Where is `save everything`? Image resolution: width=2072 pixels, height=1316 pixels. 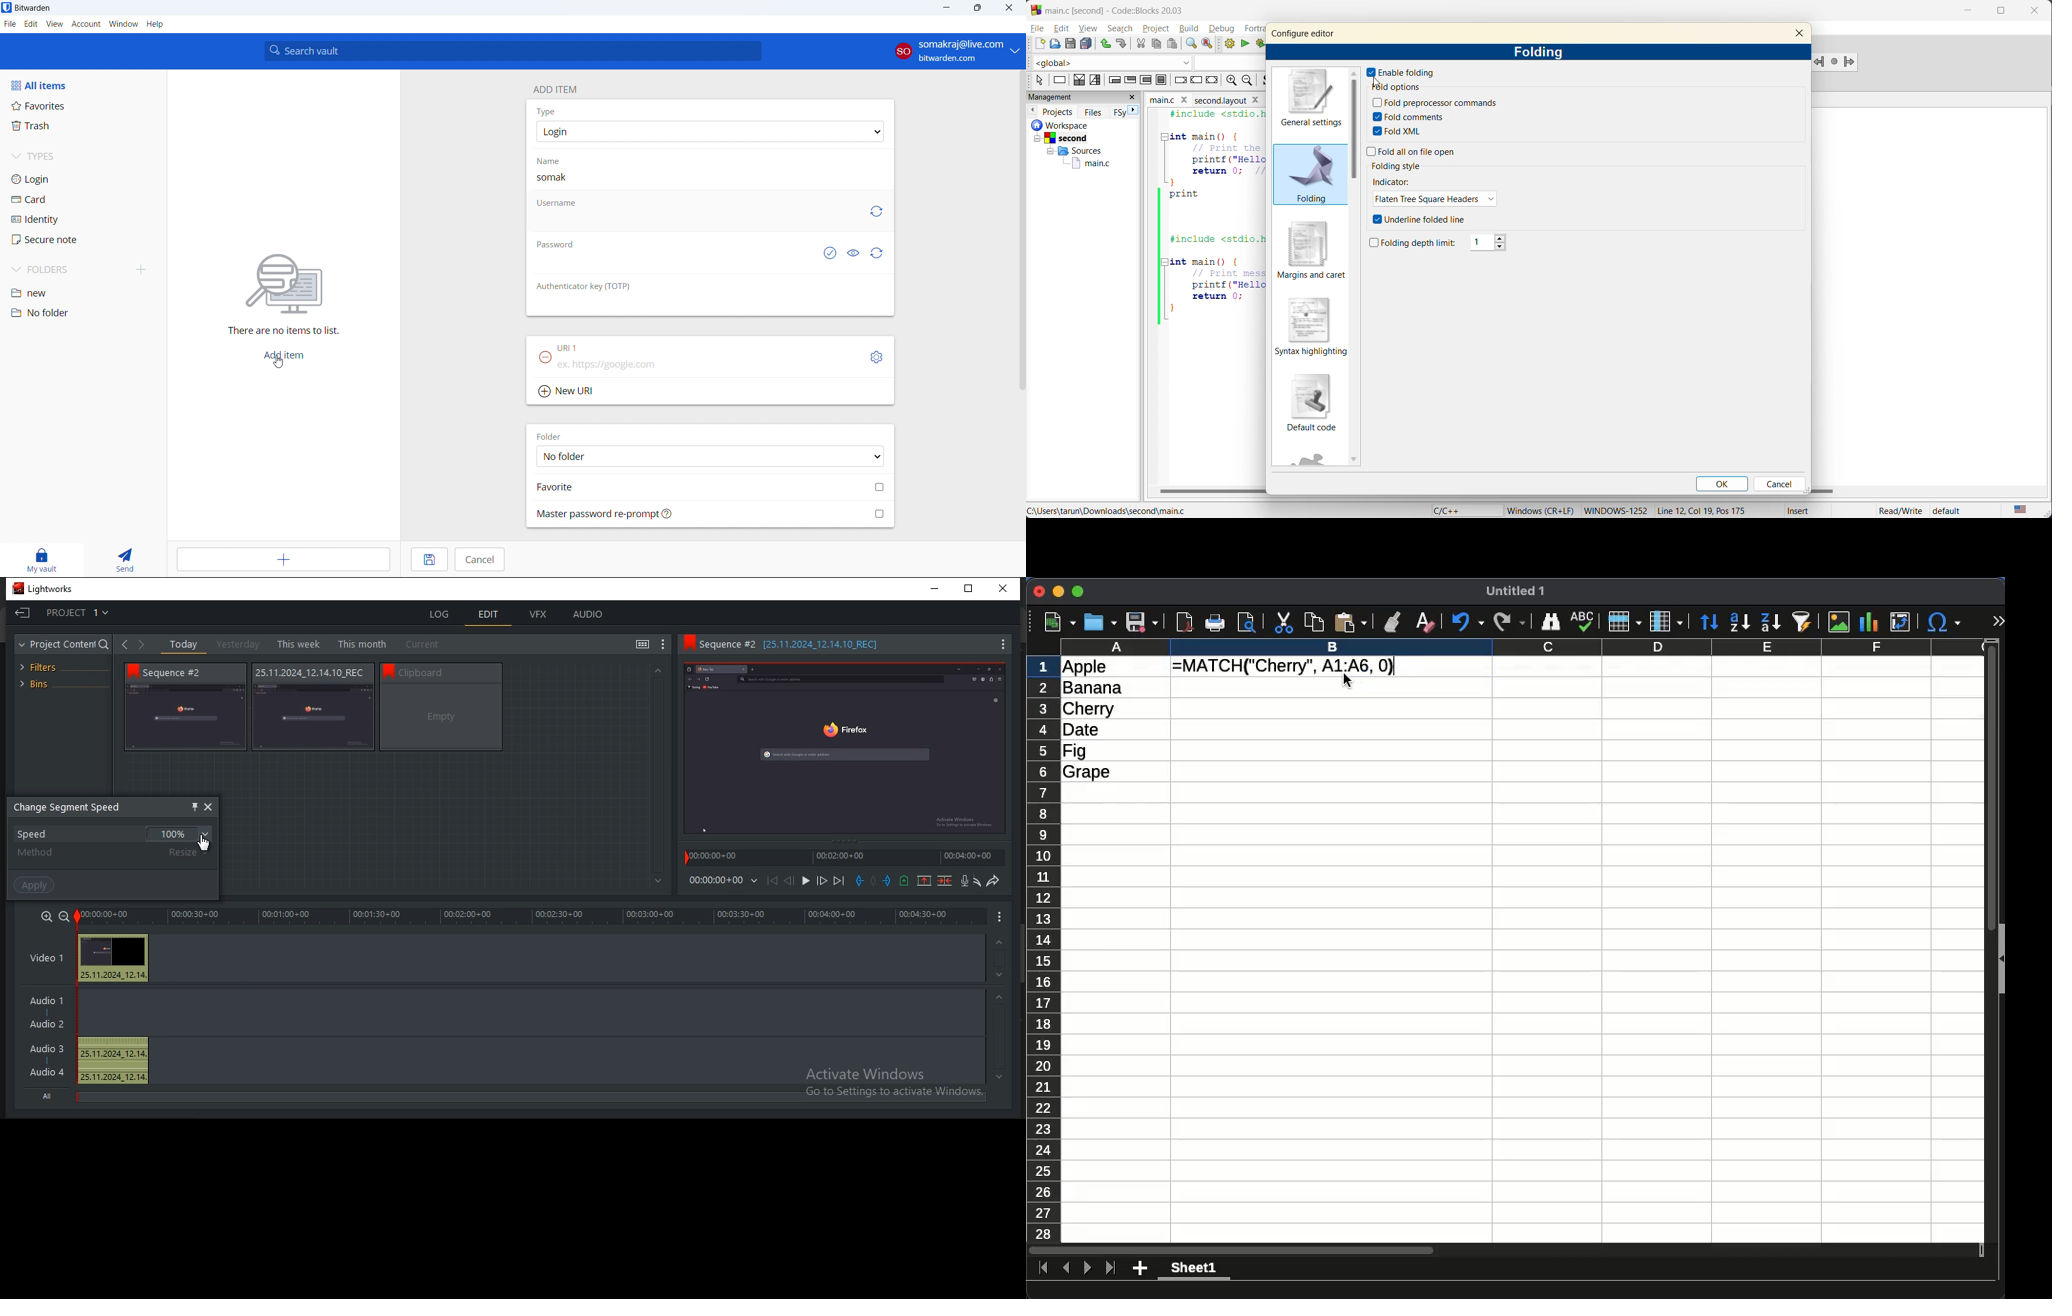 save everything is located at coordinates (1086, 43).